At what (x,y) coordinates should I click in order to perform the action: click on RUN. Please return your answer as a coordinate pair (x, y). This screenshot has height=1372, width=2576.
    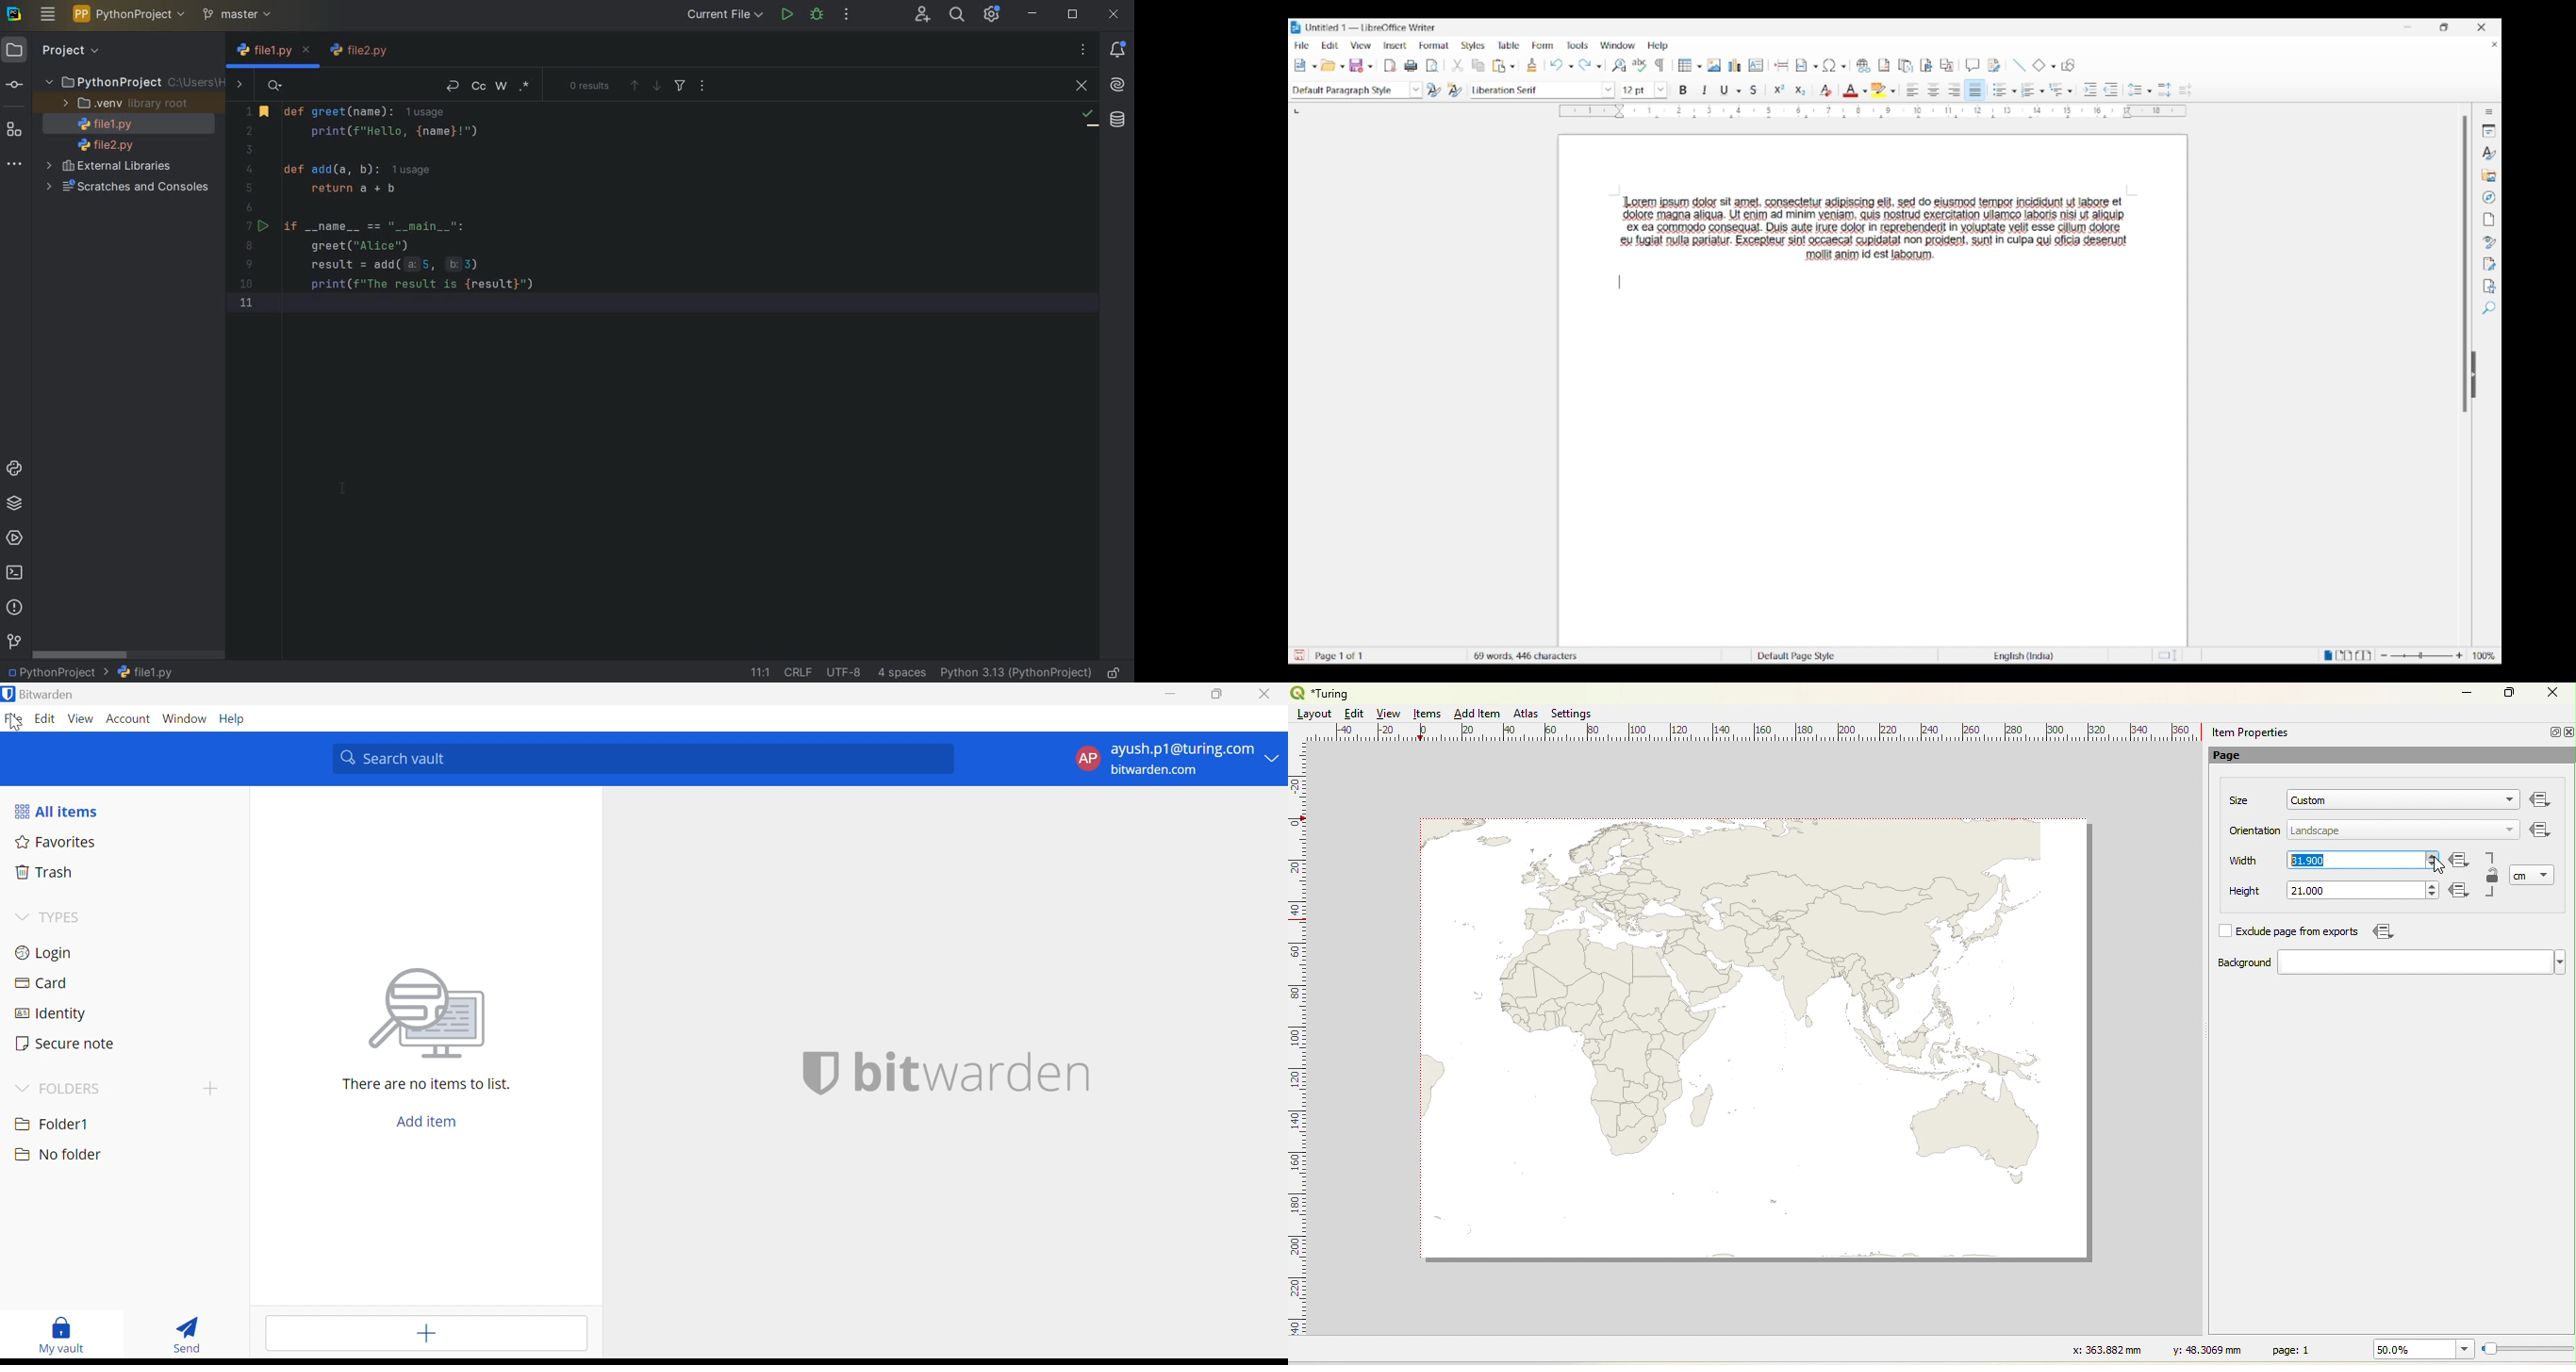
    Looking at the image, I should click on (786, 14).